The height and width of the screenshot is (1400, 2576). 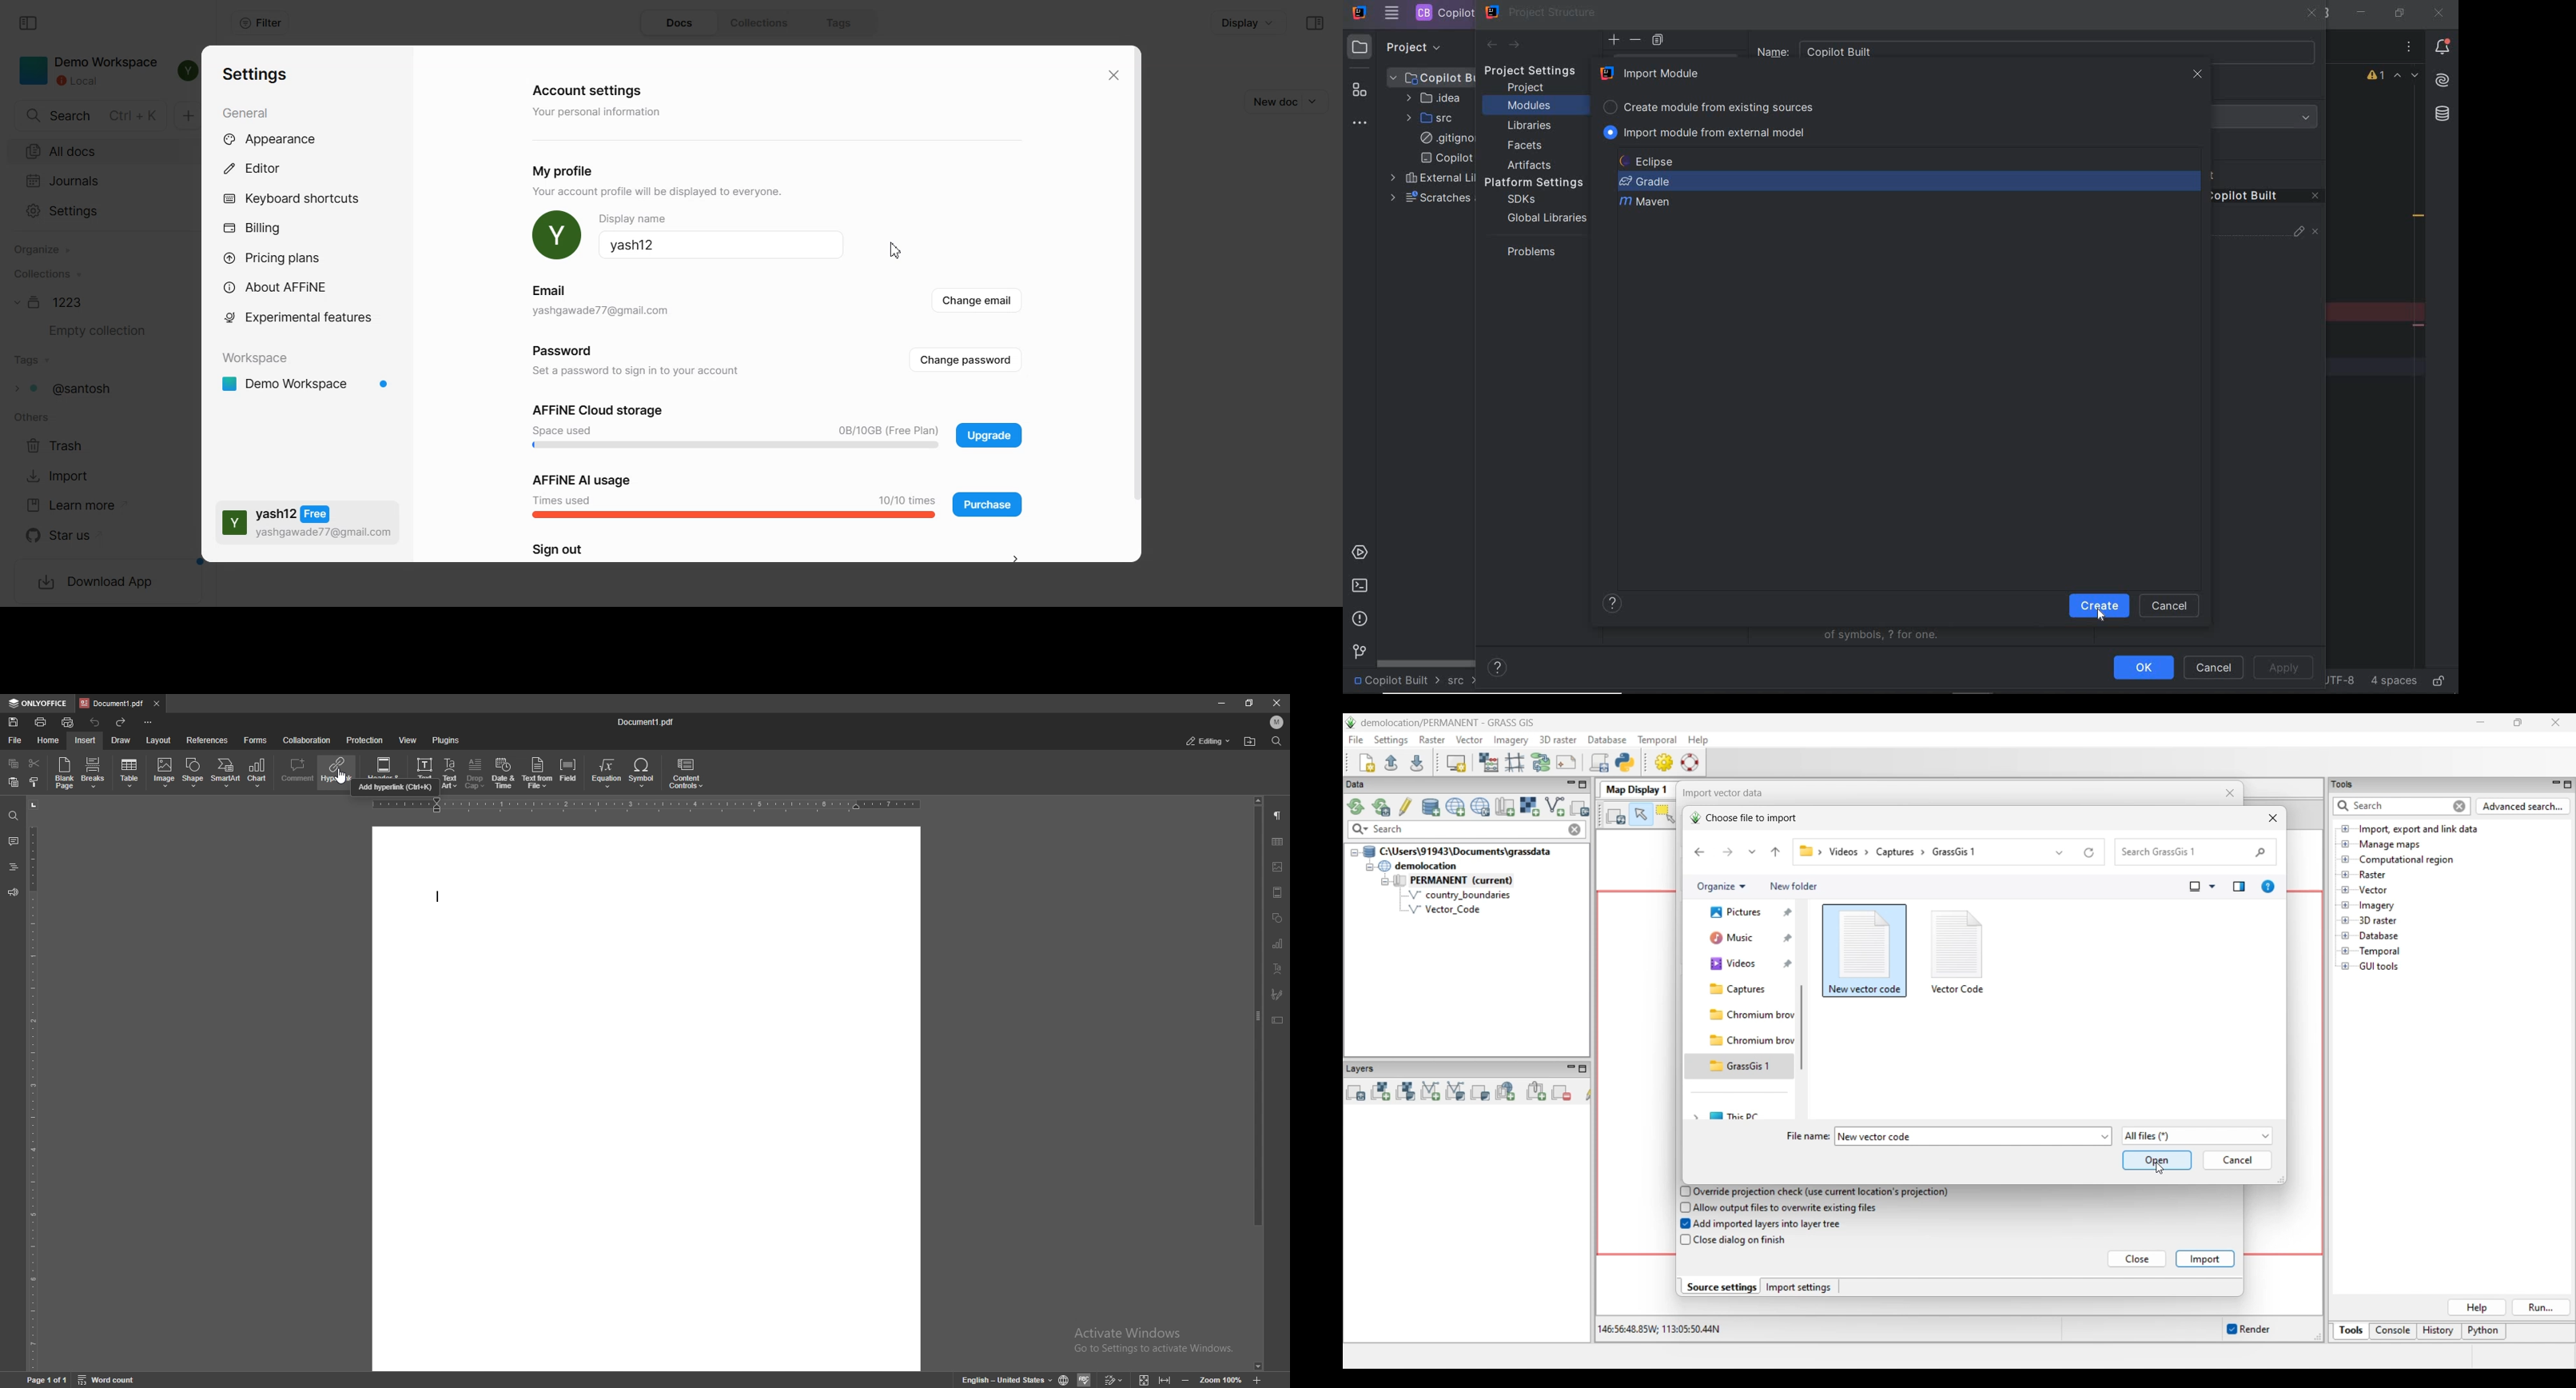 What do you see at coordinates (93, 772) in the screenshot?
I see `breaks` at bounding box center [93, 772].